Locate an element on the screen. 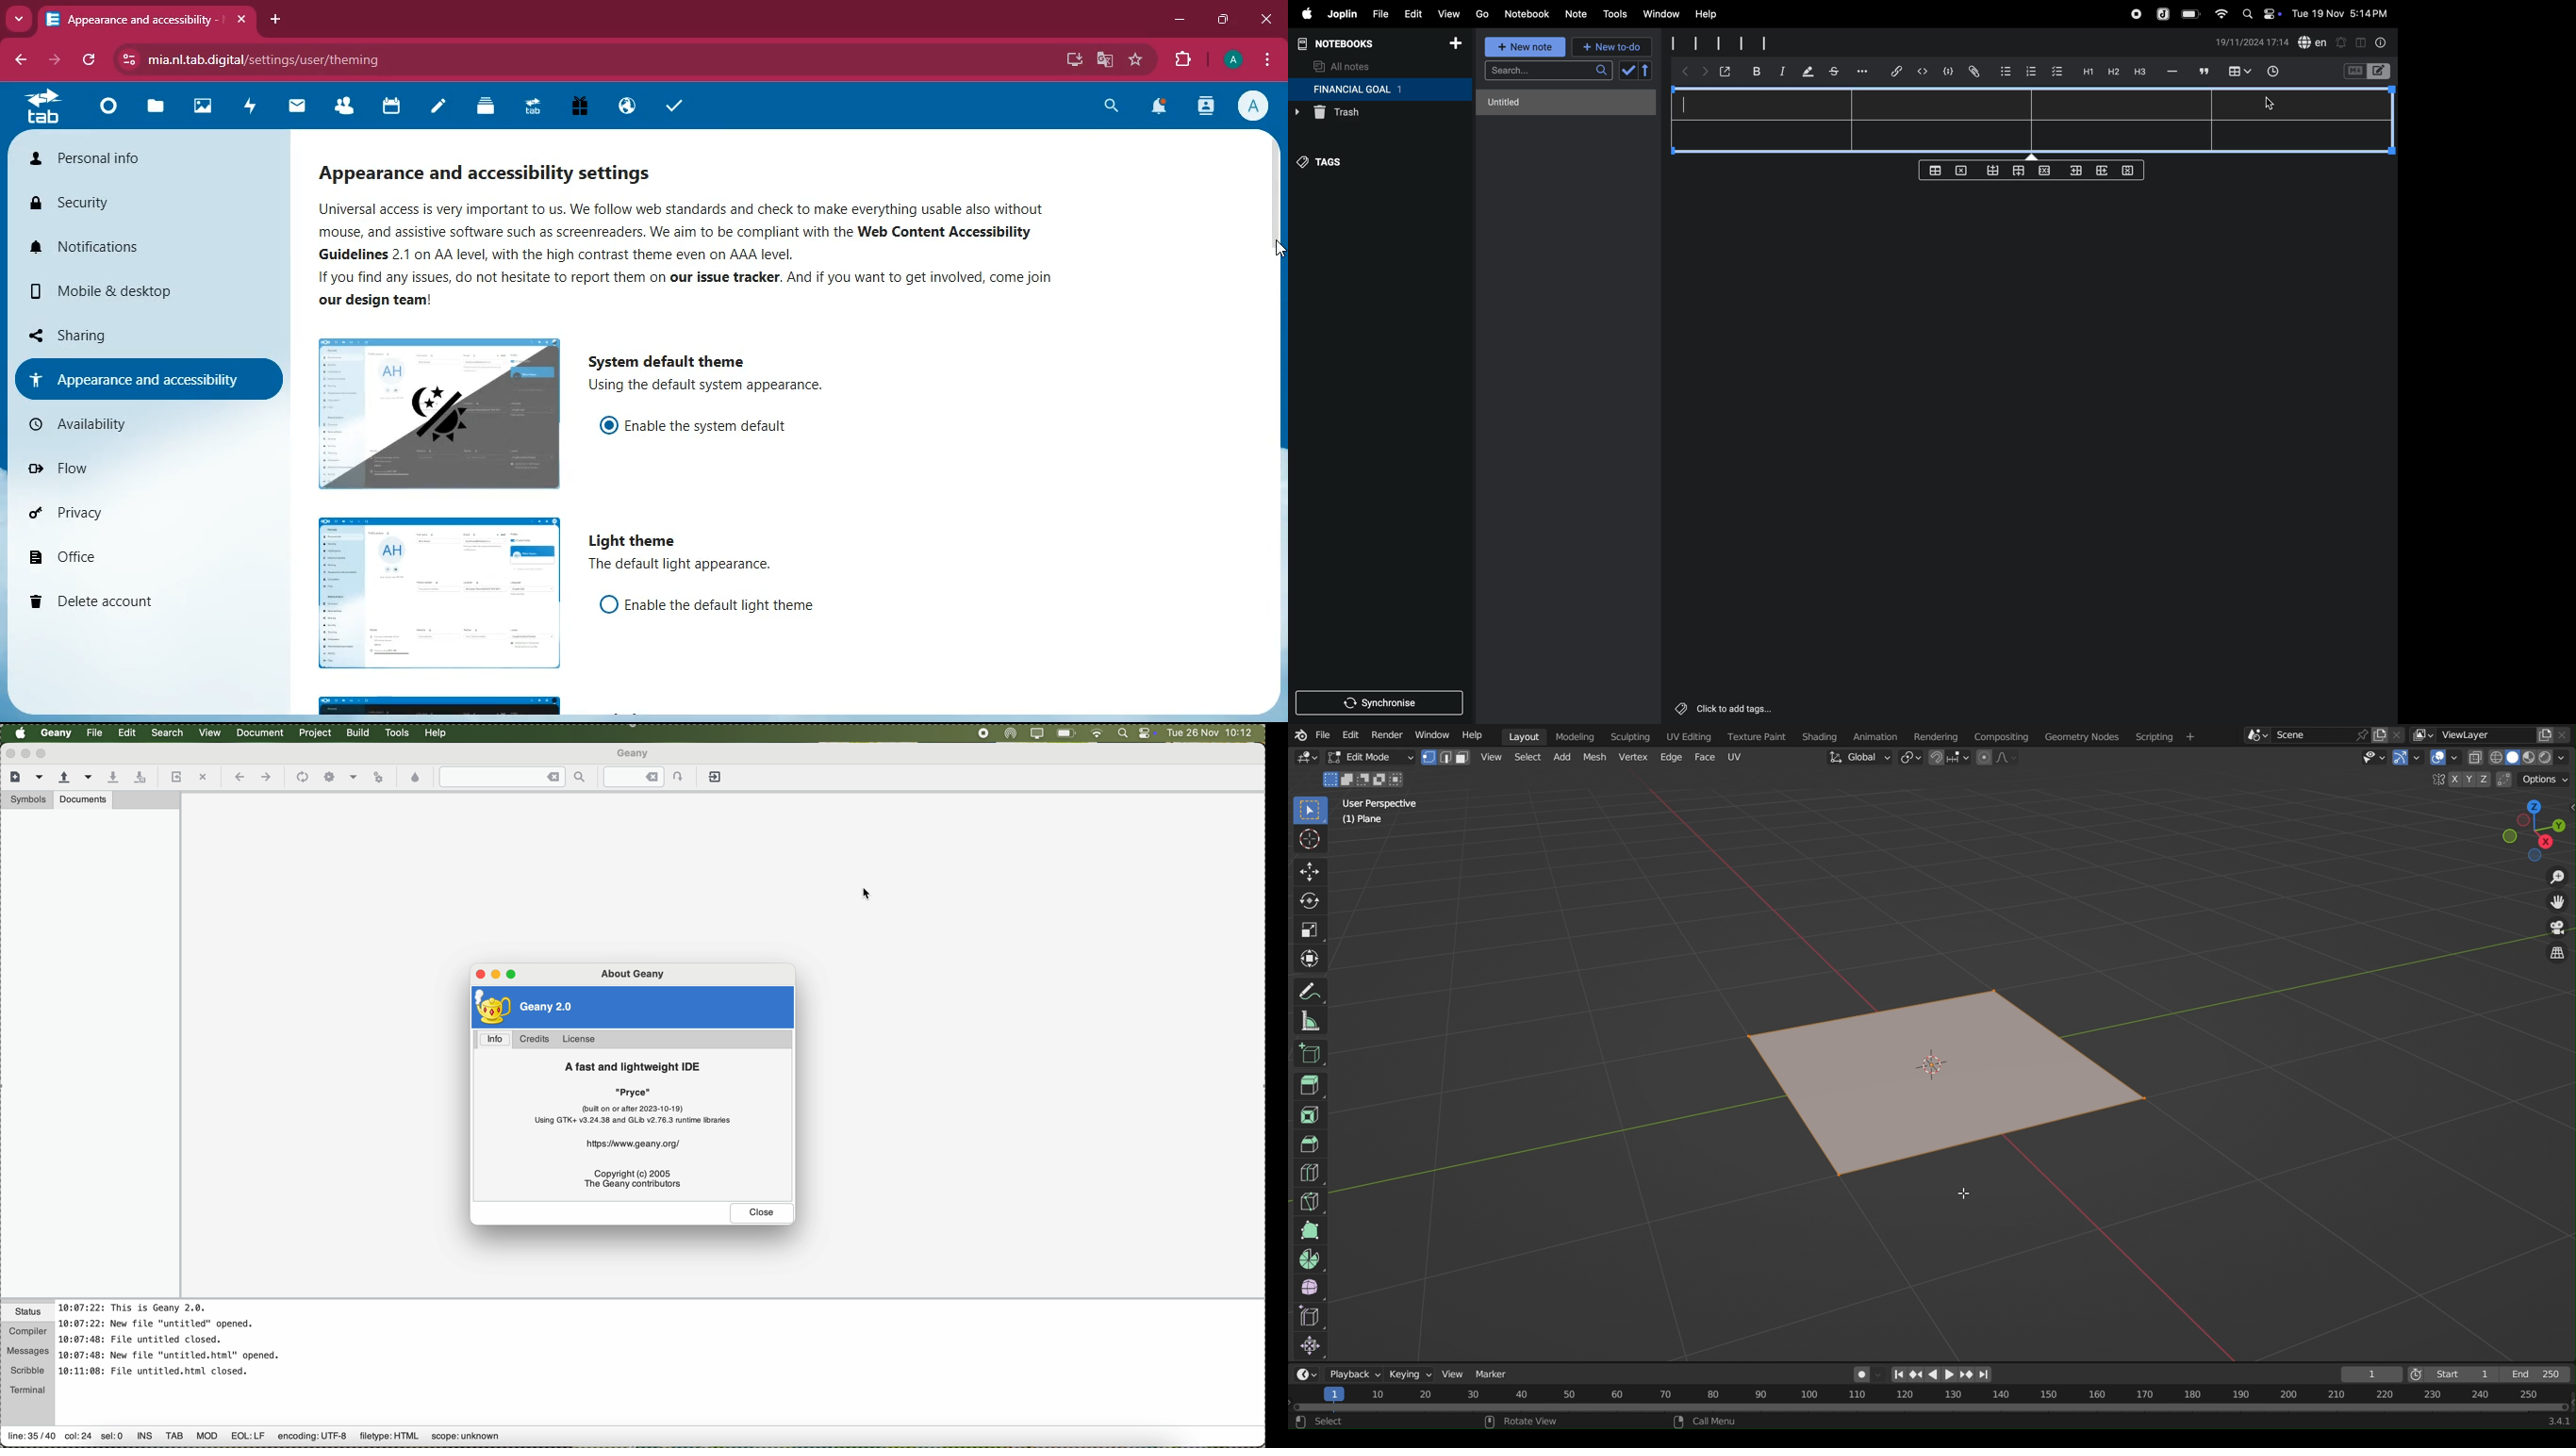  record is located at coordinates (2136, 14).